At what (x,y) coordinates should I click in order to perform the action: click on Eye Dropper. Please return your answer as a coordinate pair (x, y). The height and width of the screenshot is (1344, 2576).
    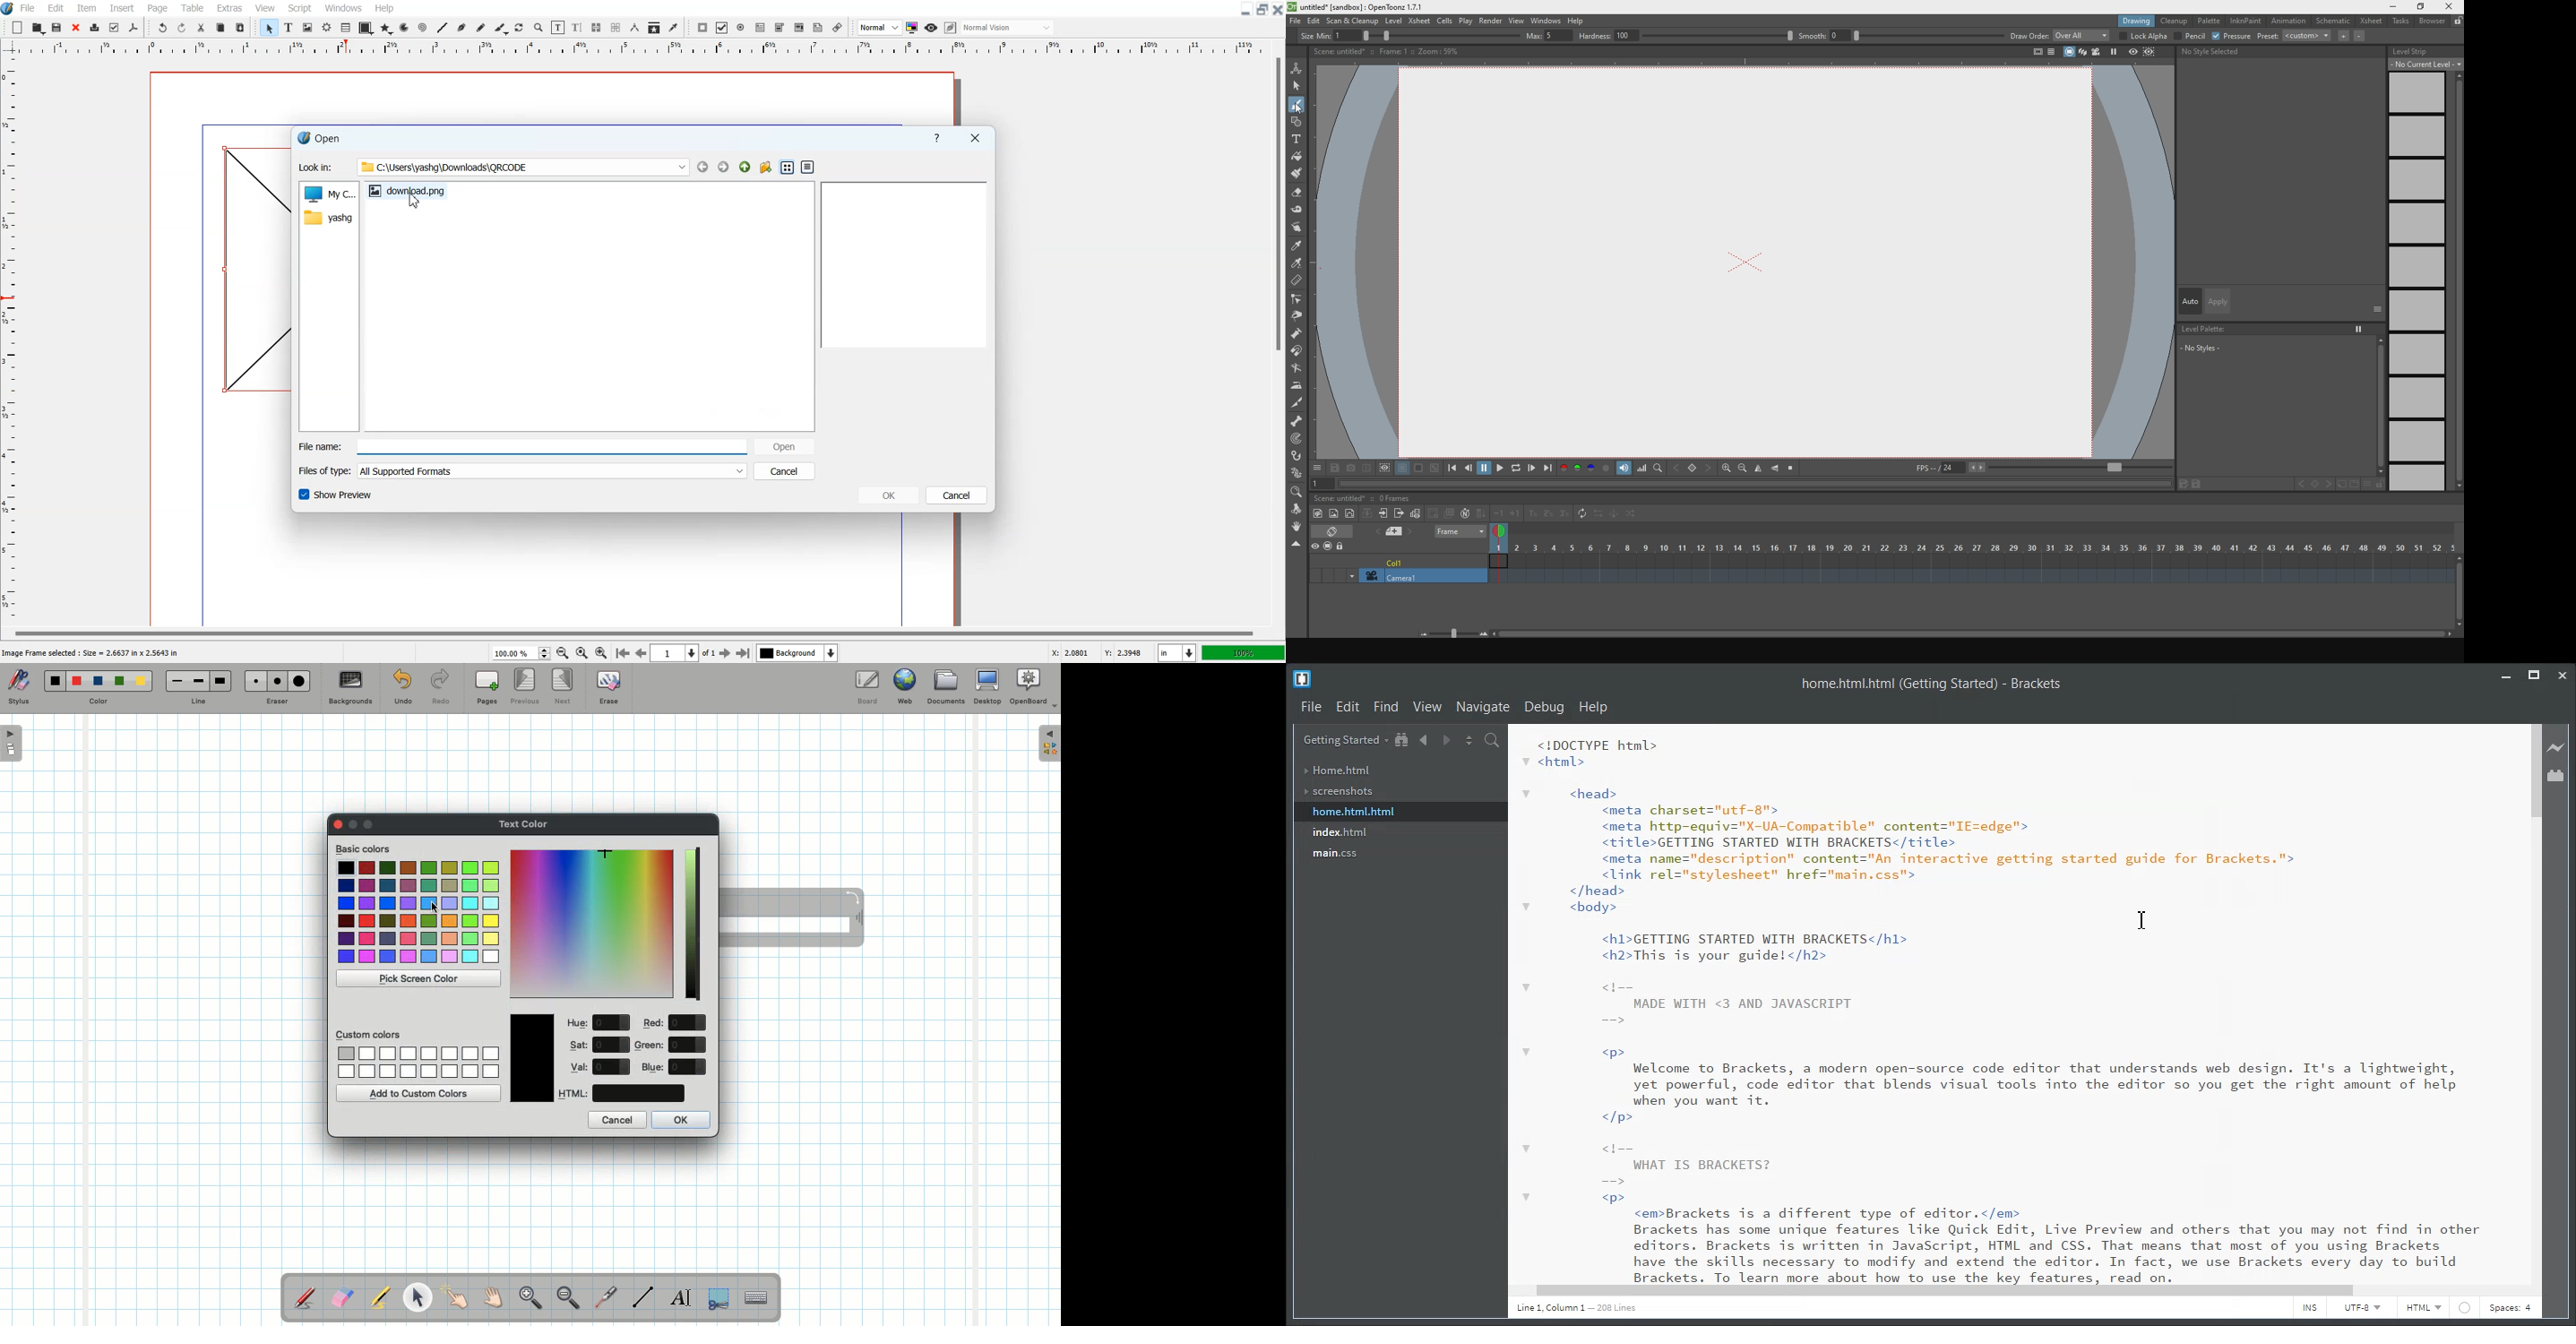
    Looking at the image, I should click on (673, 27).